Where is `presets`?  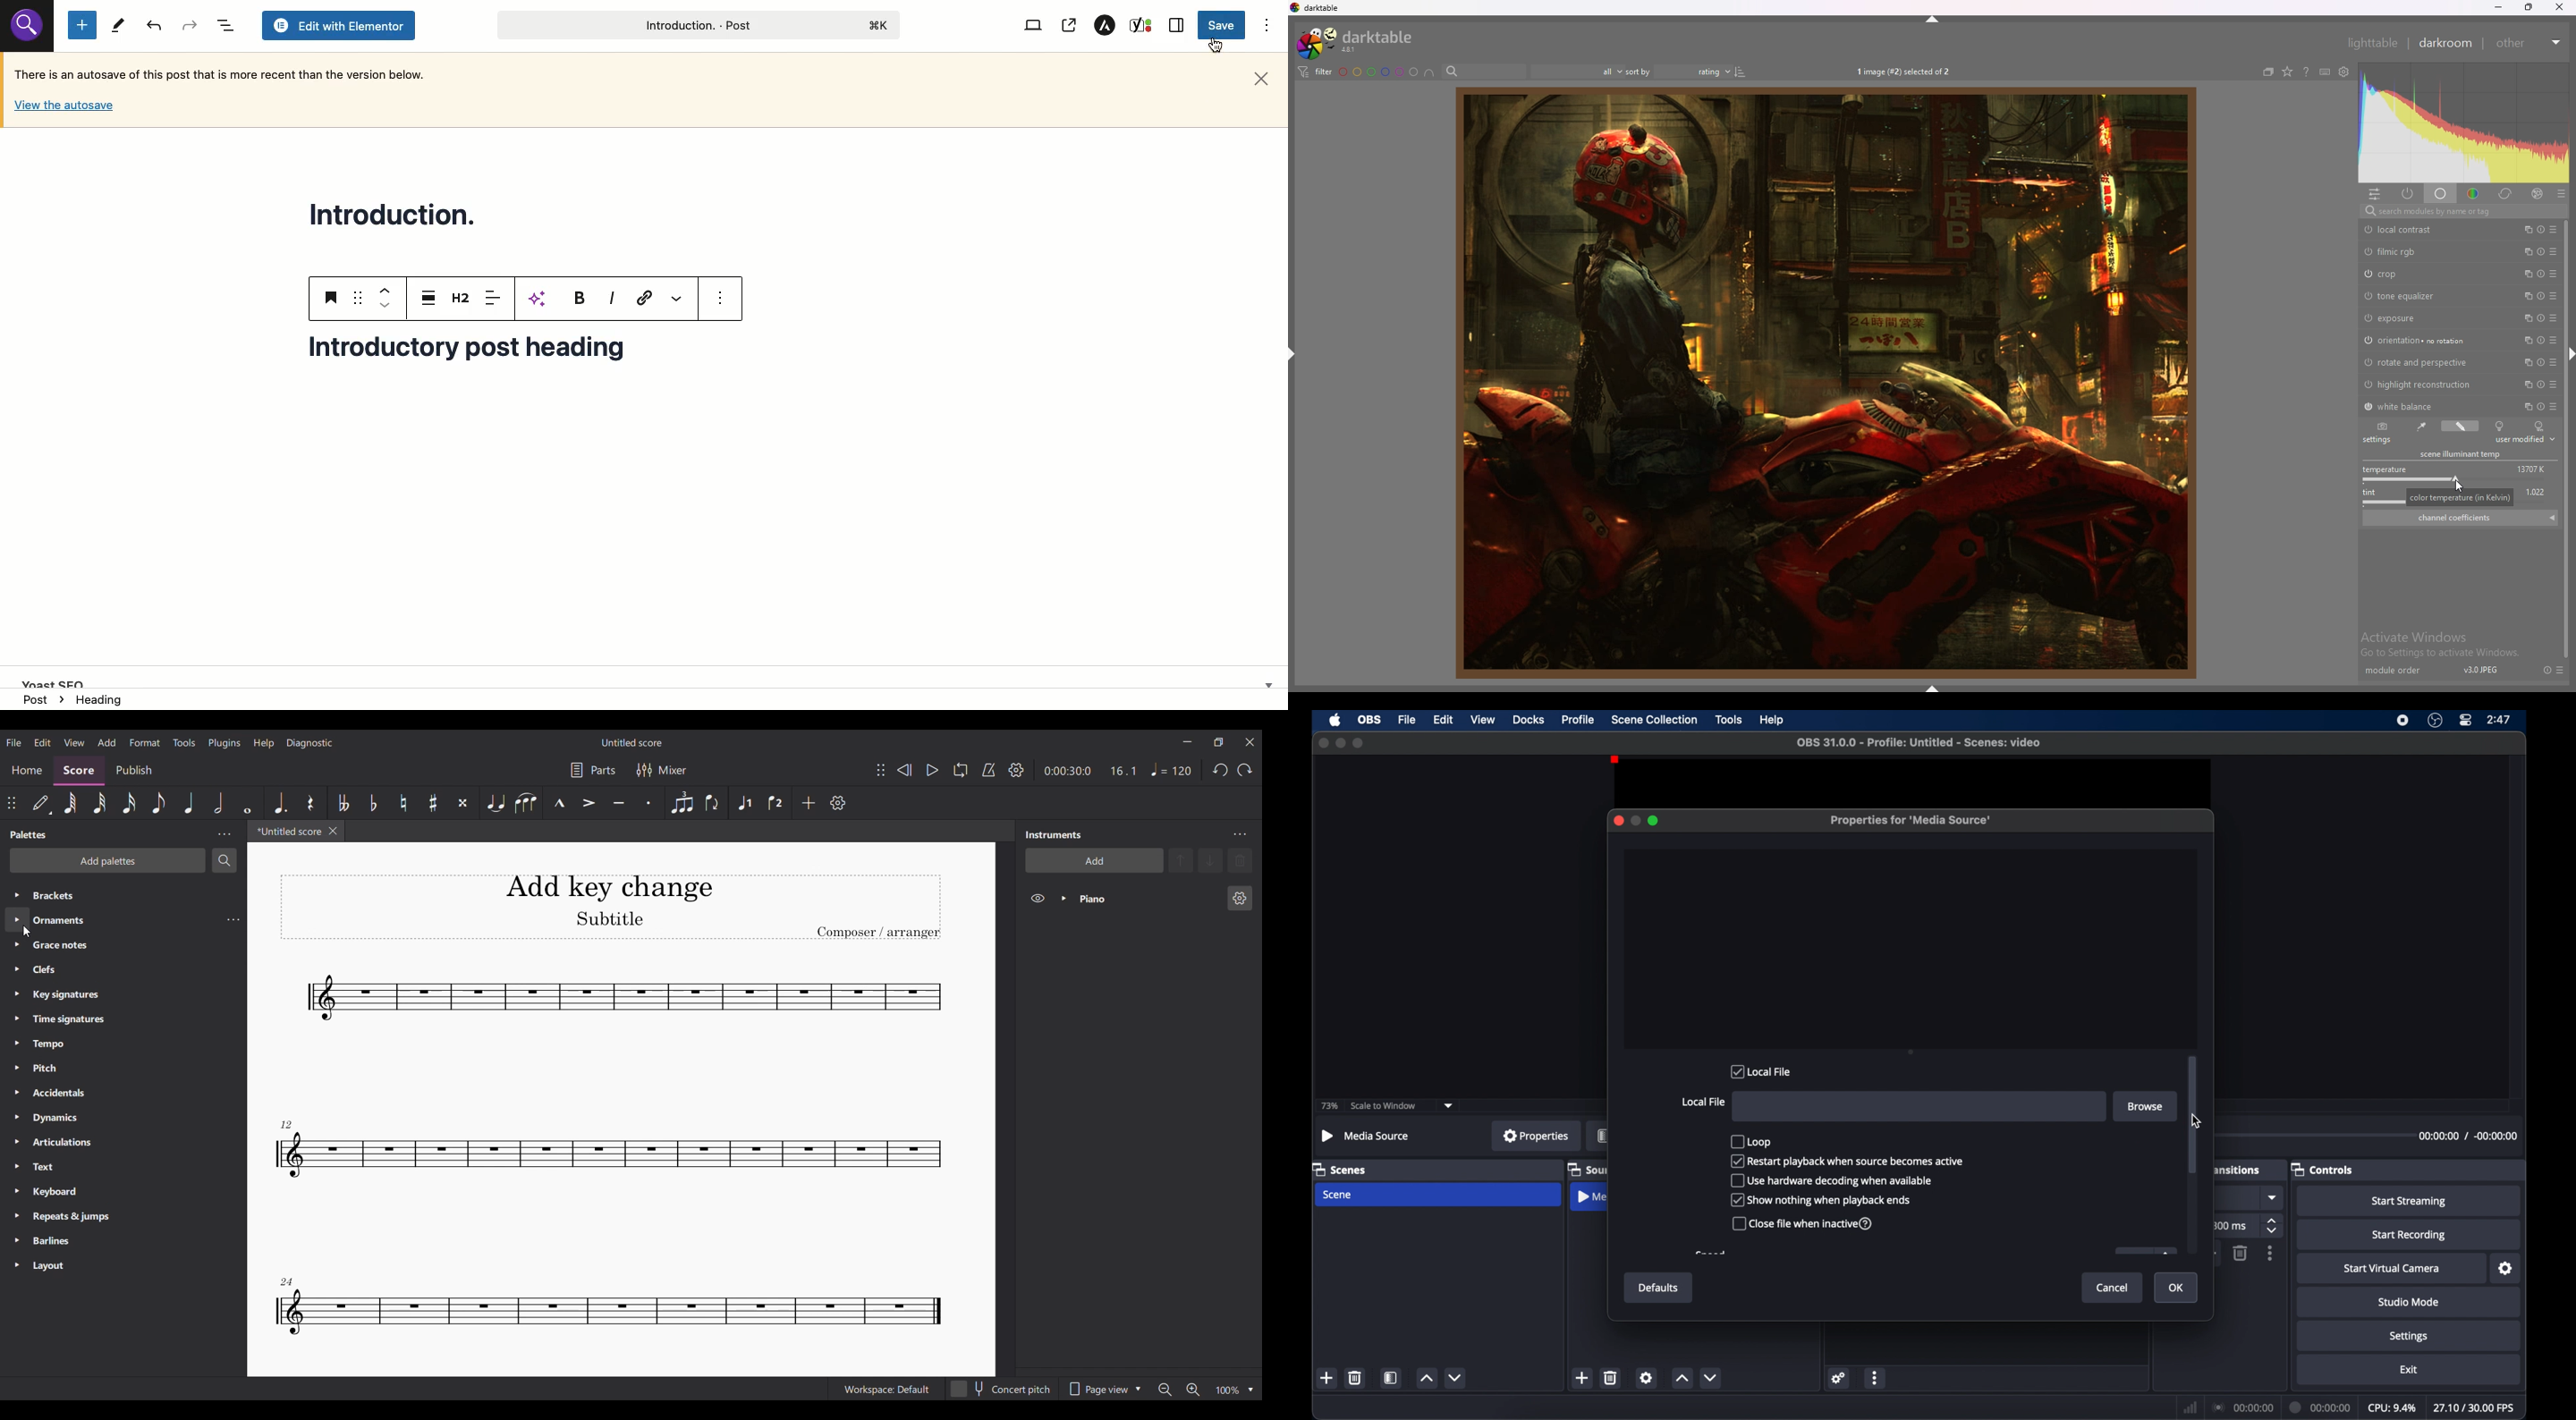 presets is located at coordinates (2552, 318).